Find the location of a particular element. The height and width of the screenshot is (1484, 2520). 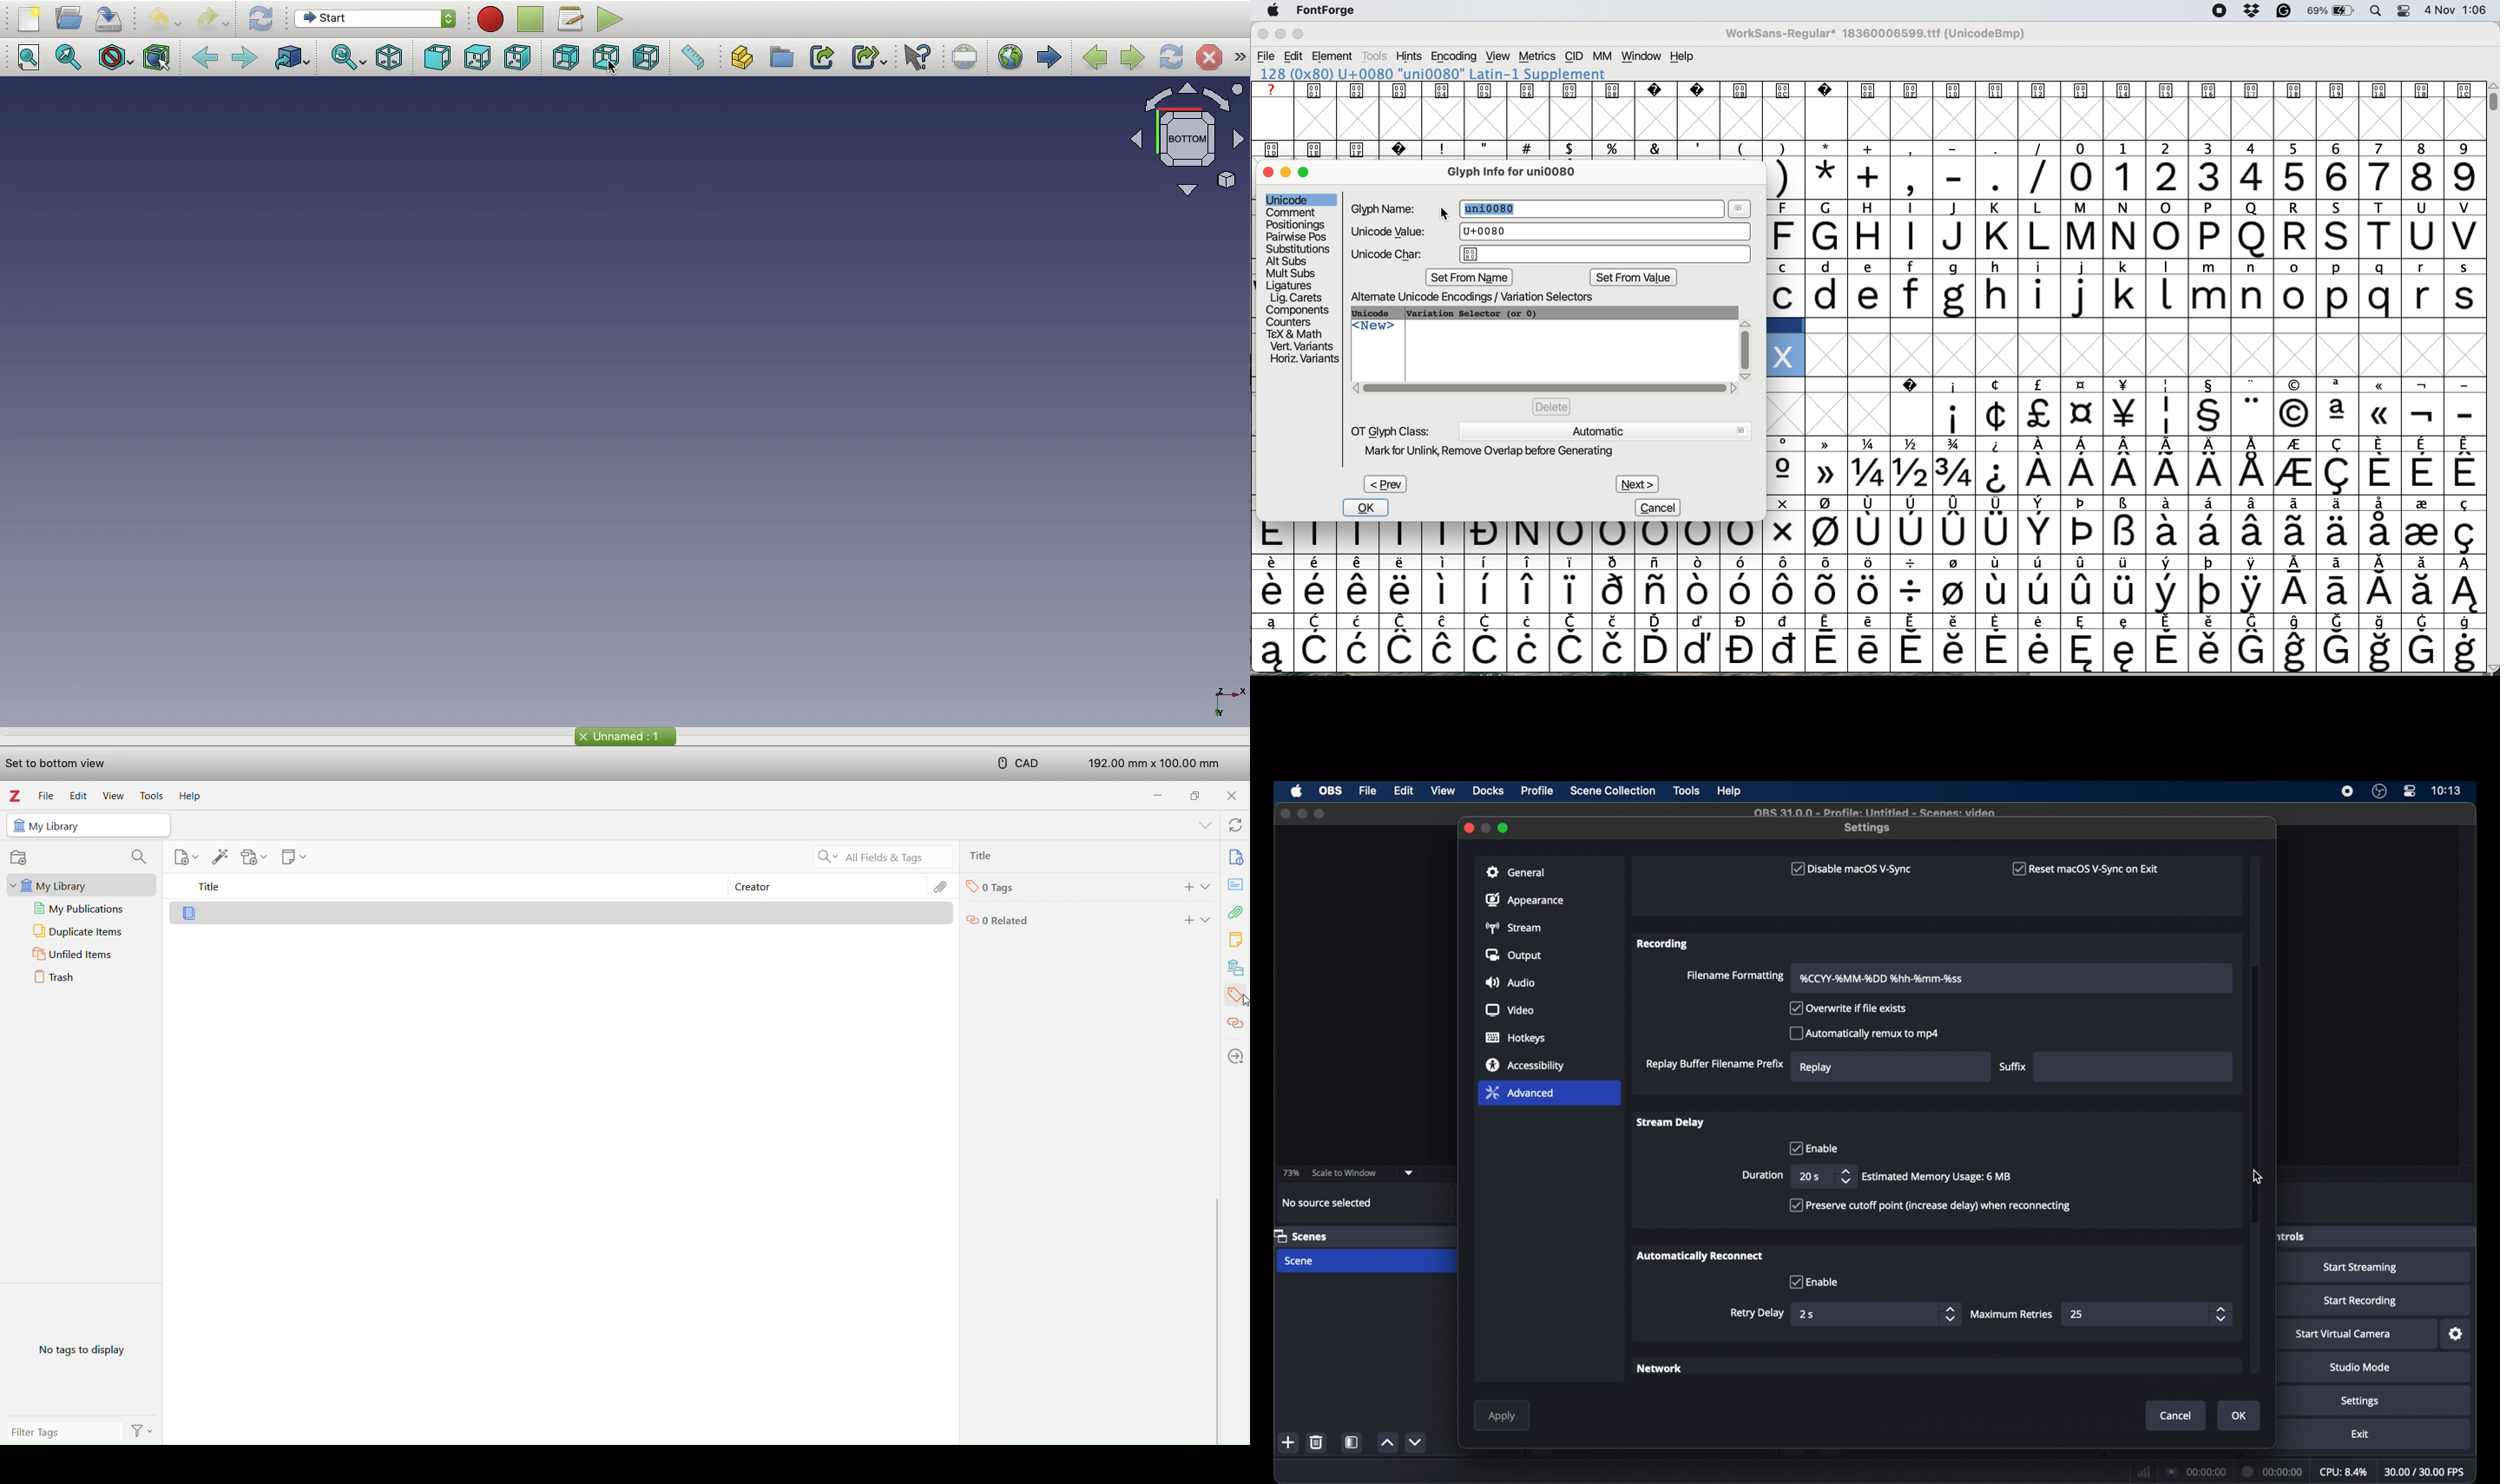

Left is located at coordinates (648, 59).